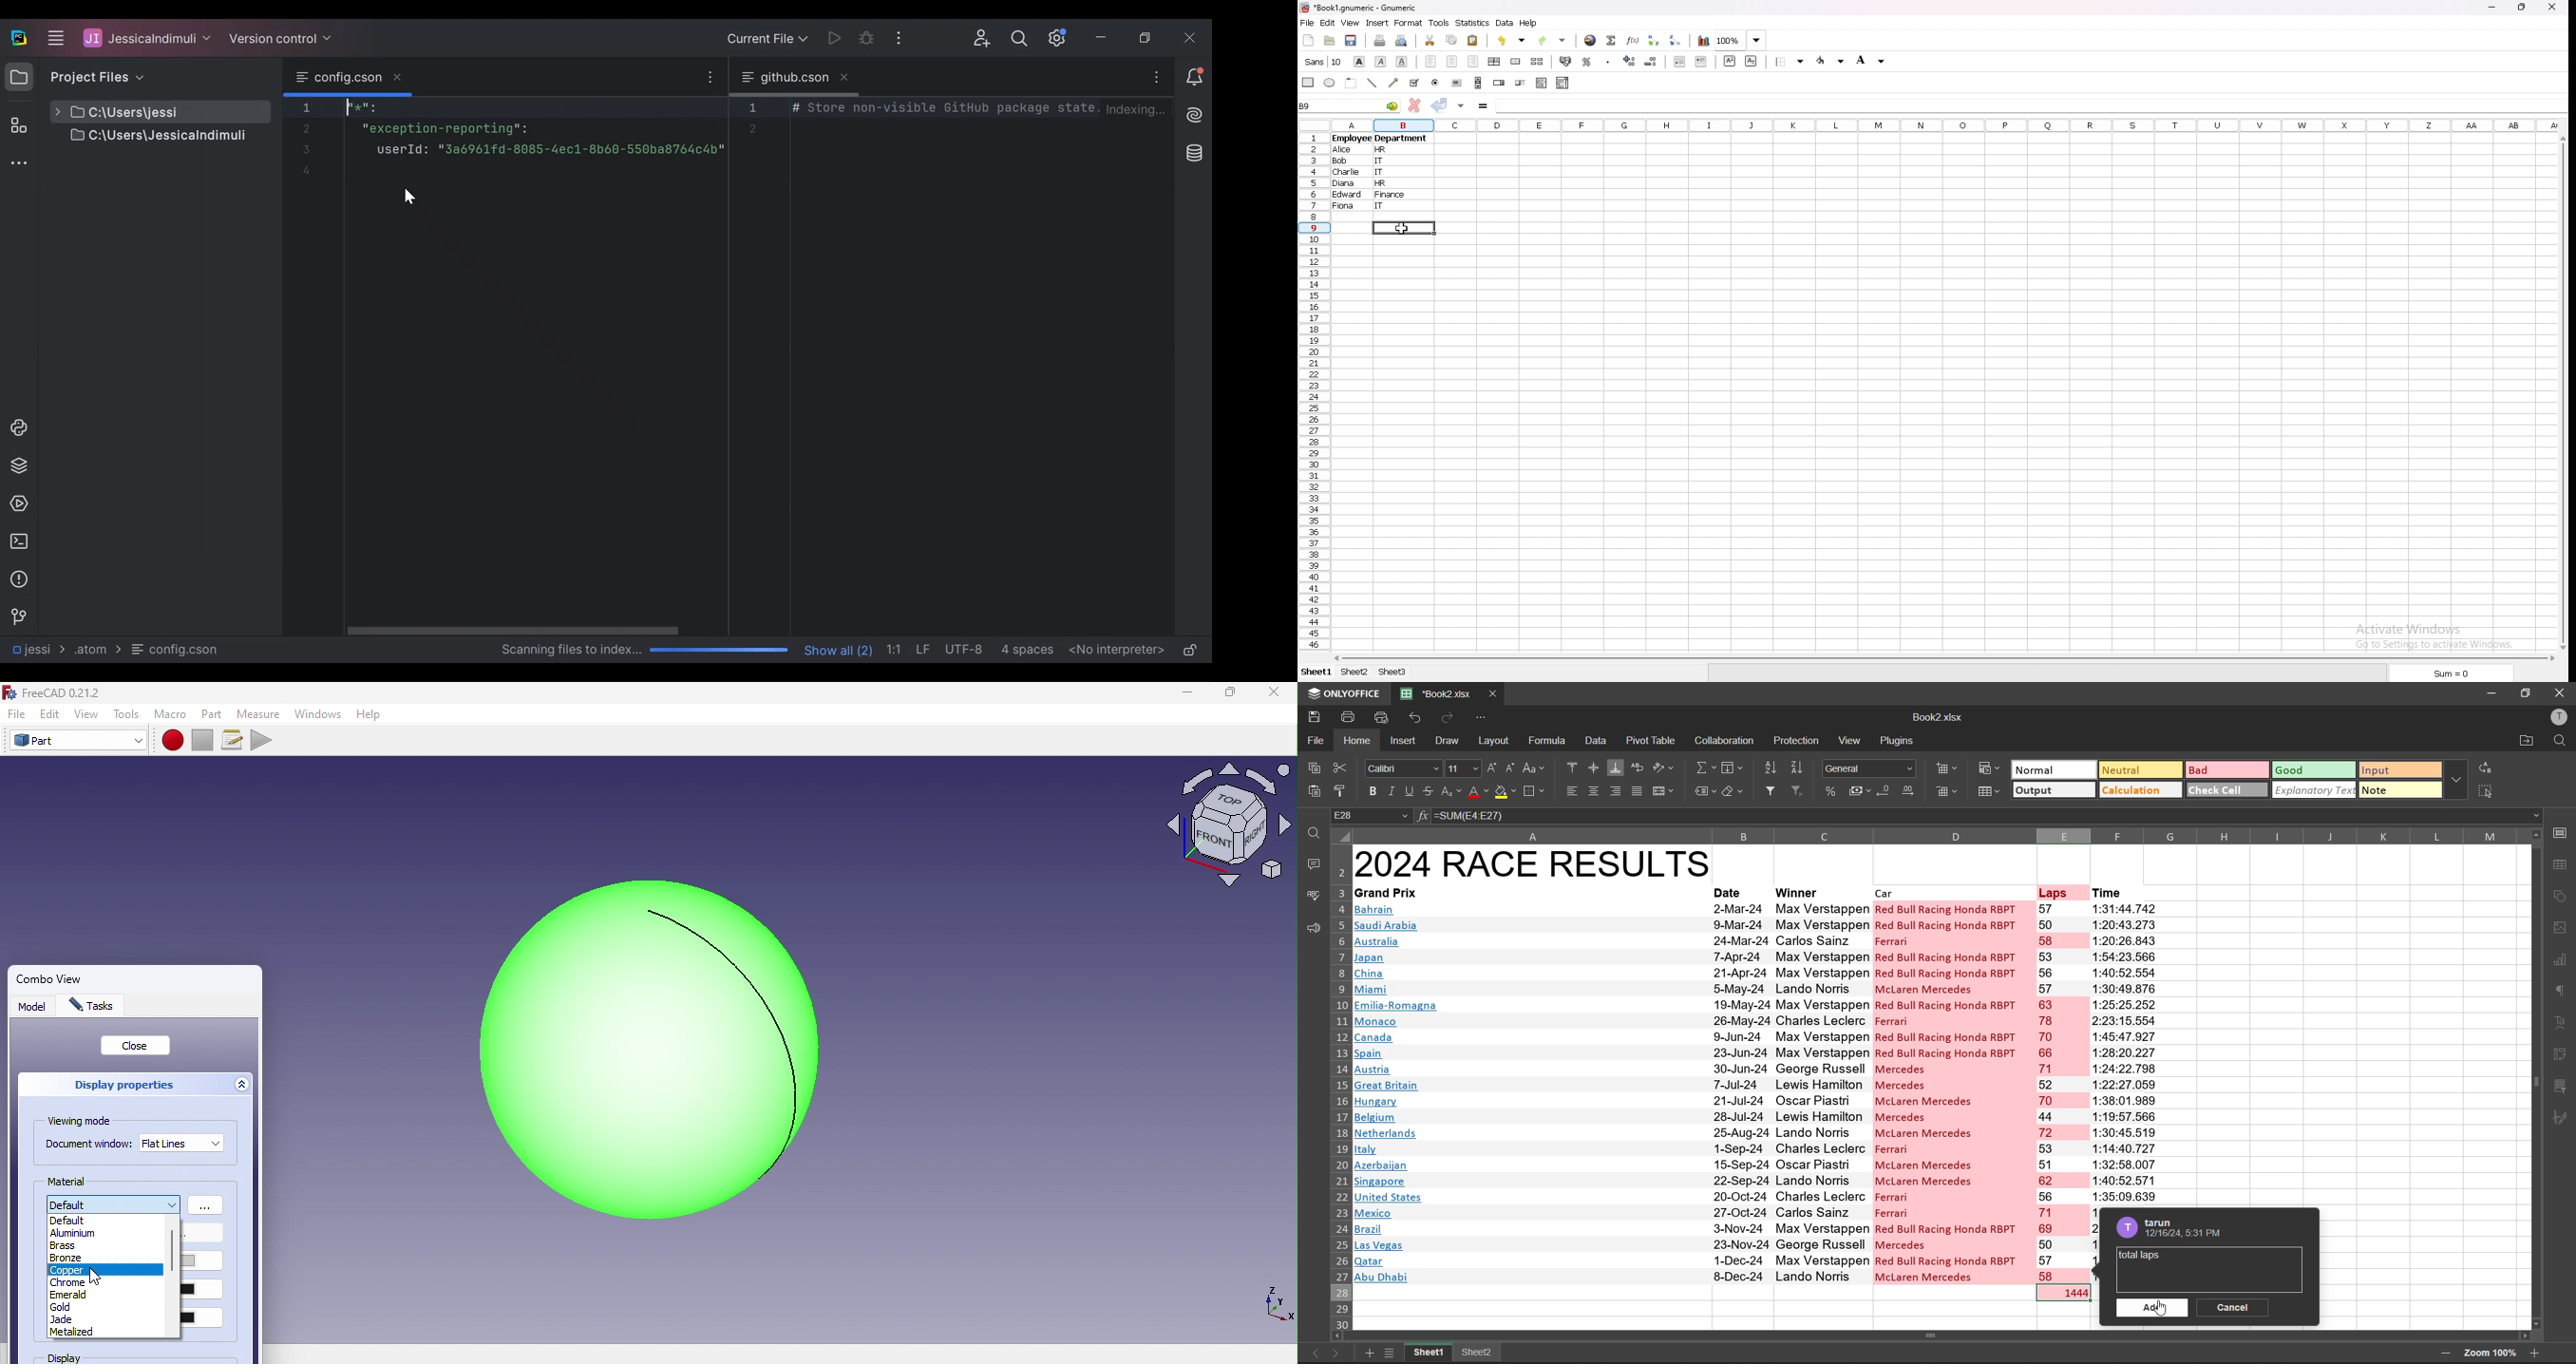  What do you see at coordinates (1350, 106) in the screenshot?
I see `selected cell` at bounding box center [1350, 106].